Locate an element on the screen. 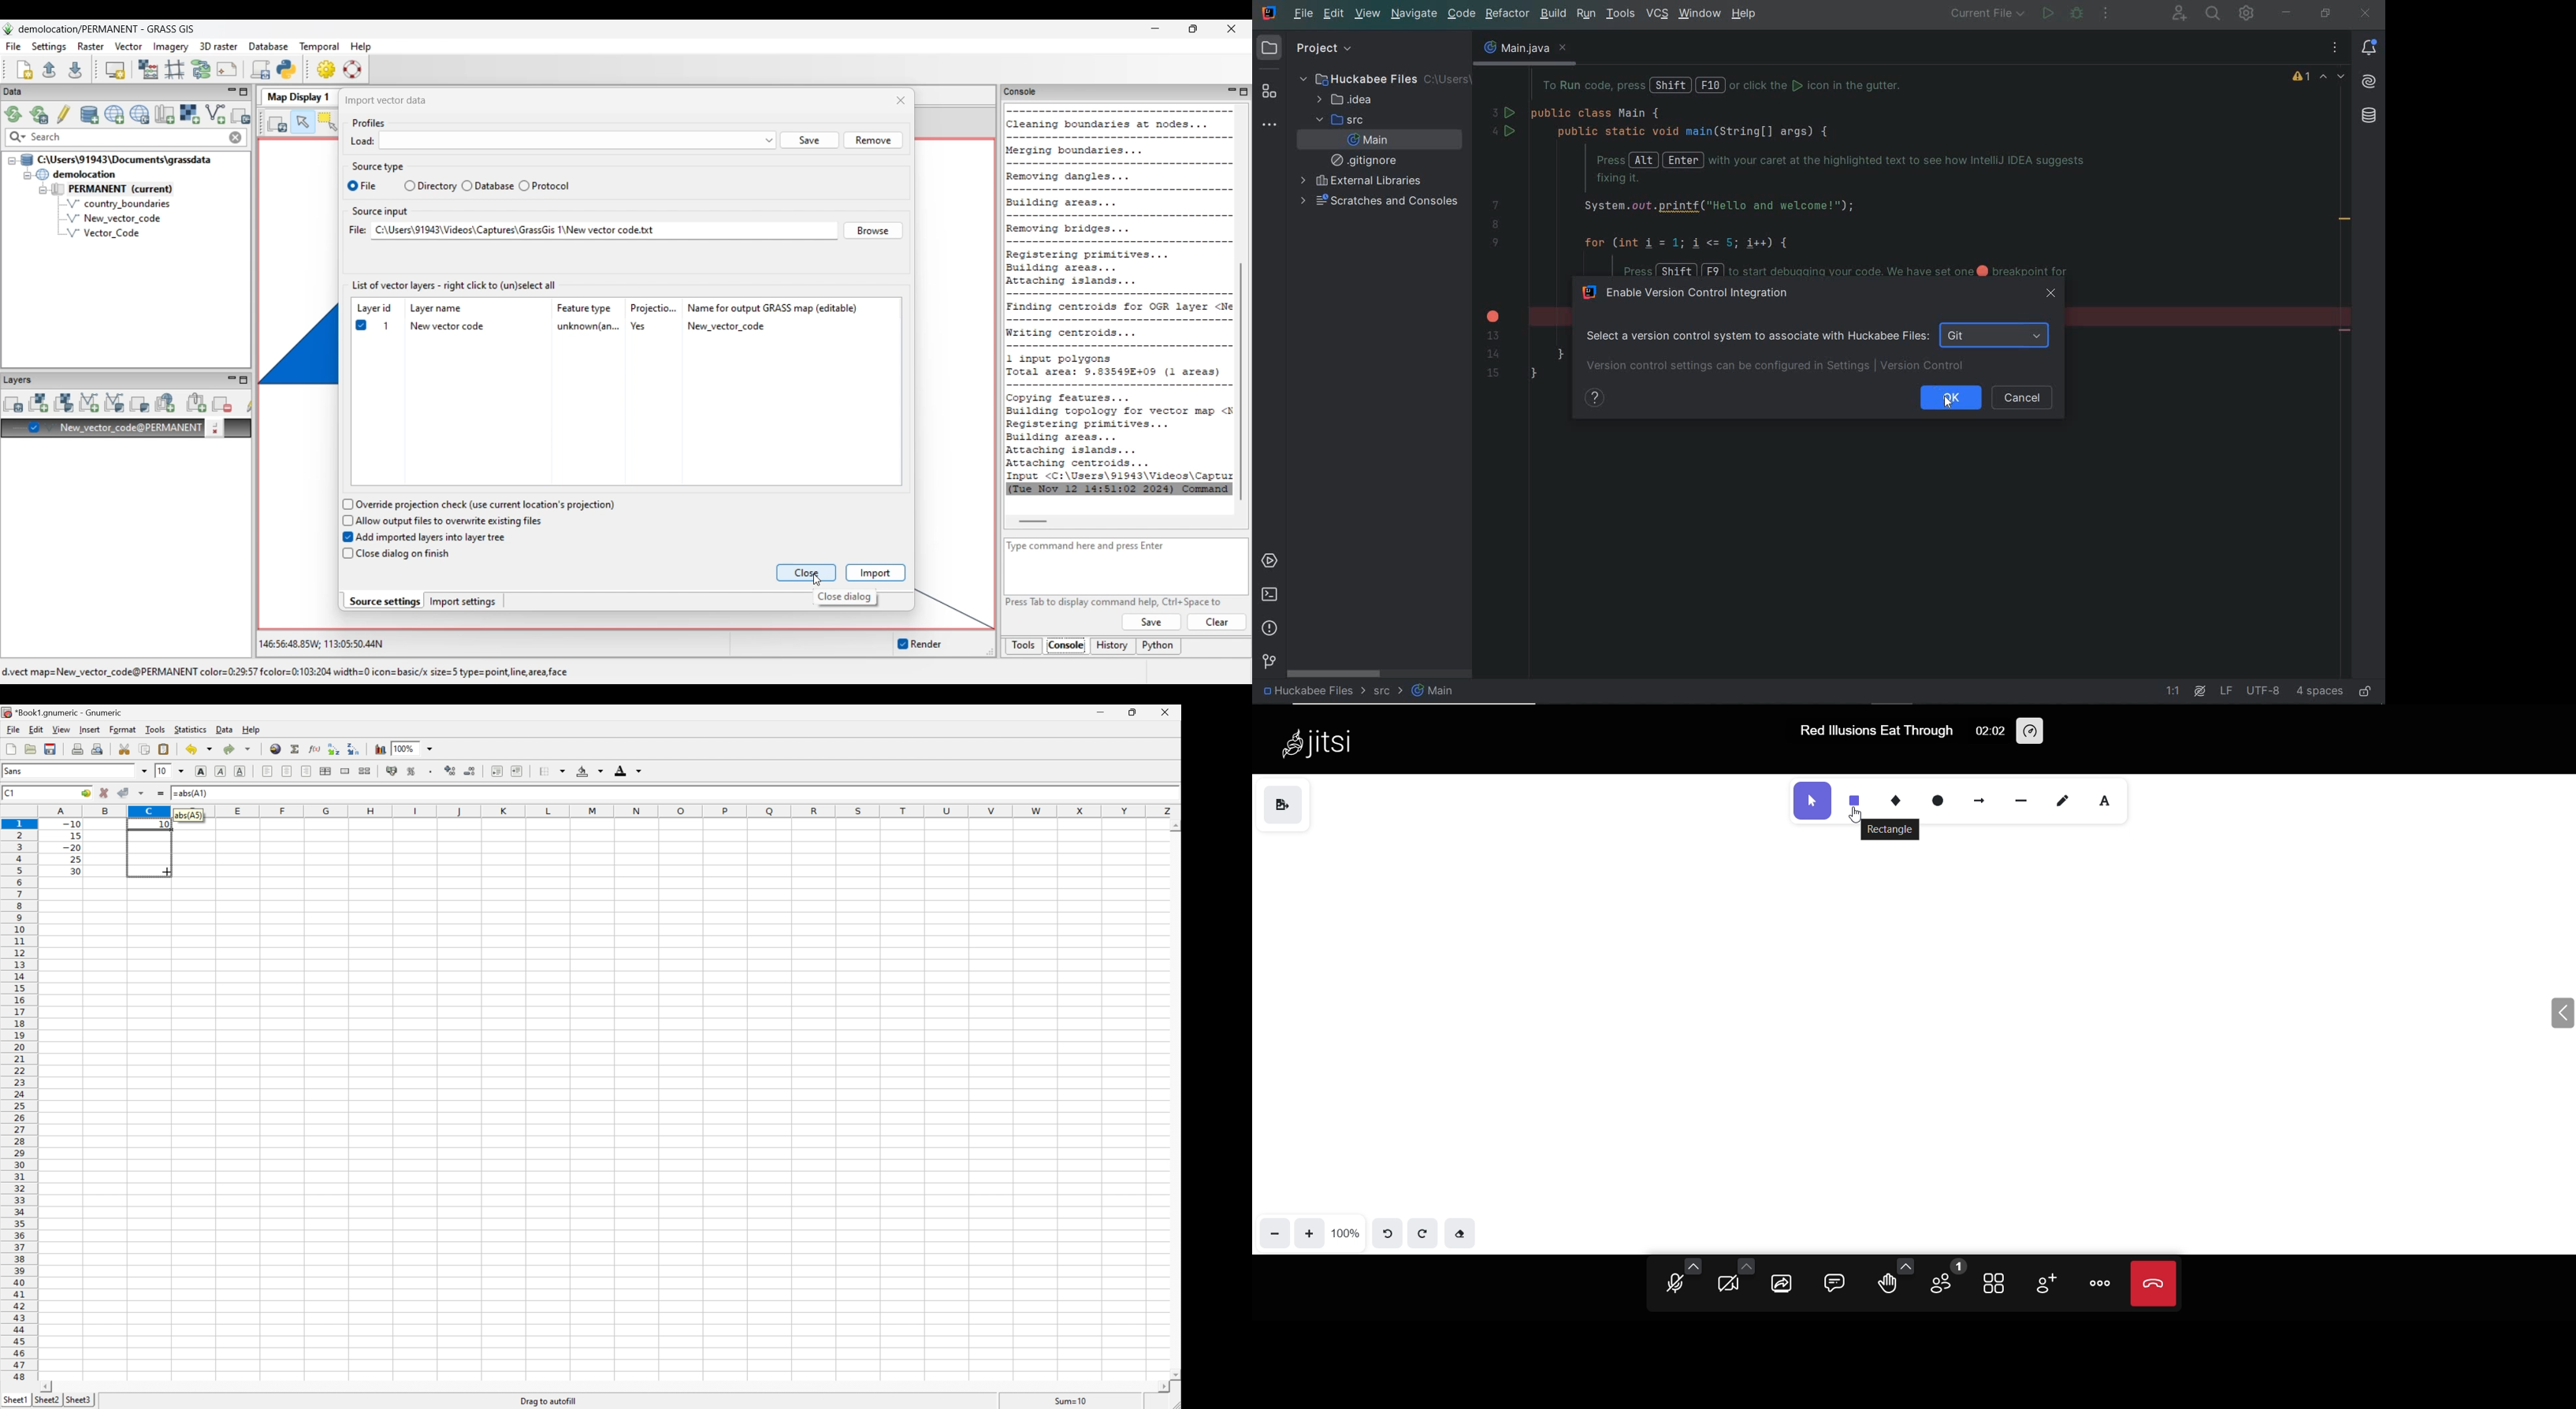  camera is located at coordinates (1729, 1286).